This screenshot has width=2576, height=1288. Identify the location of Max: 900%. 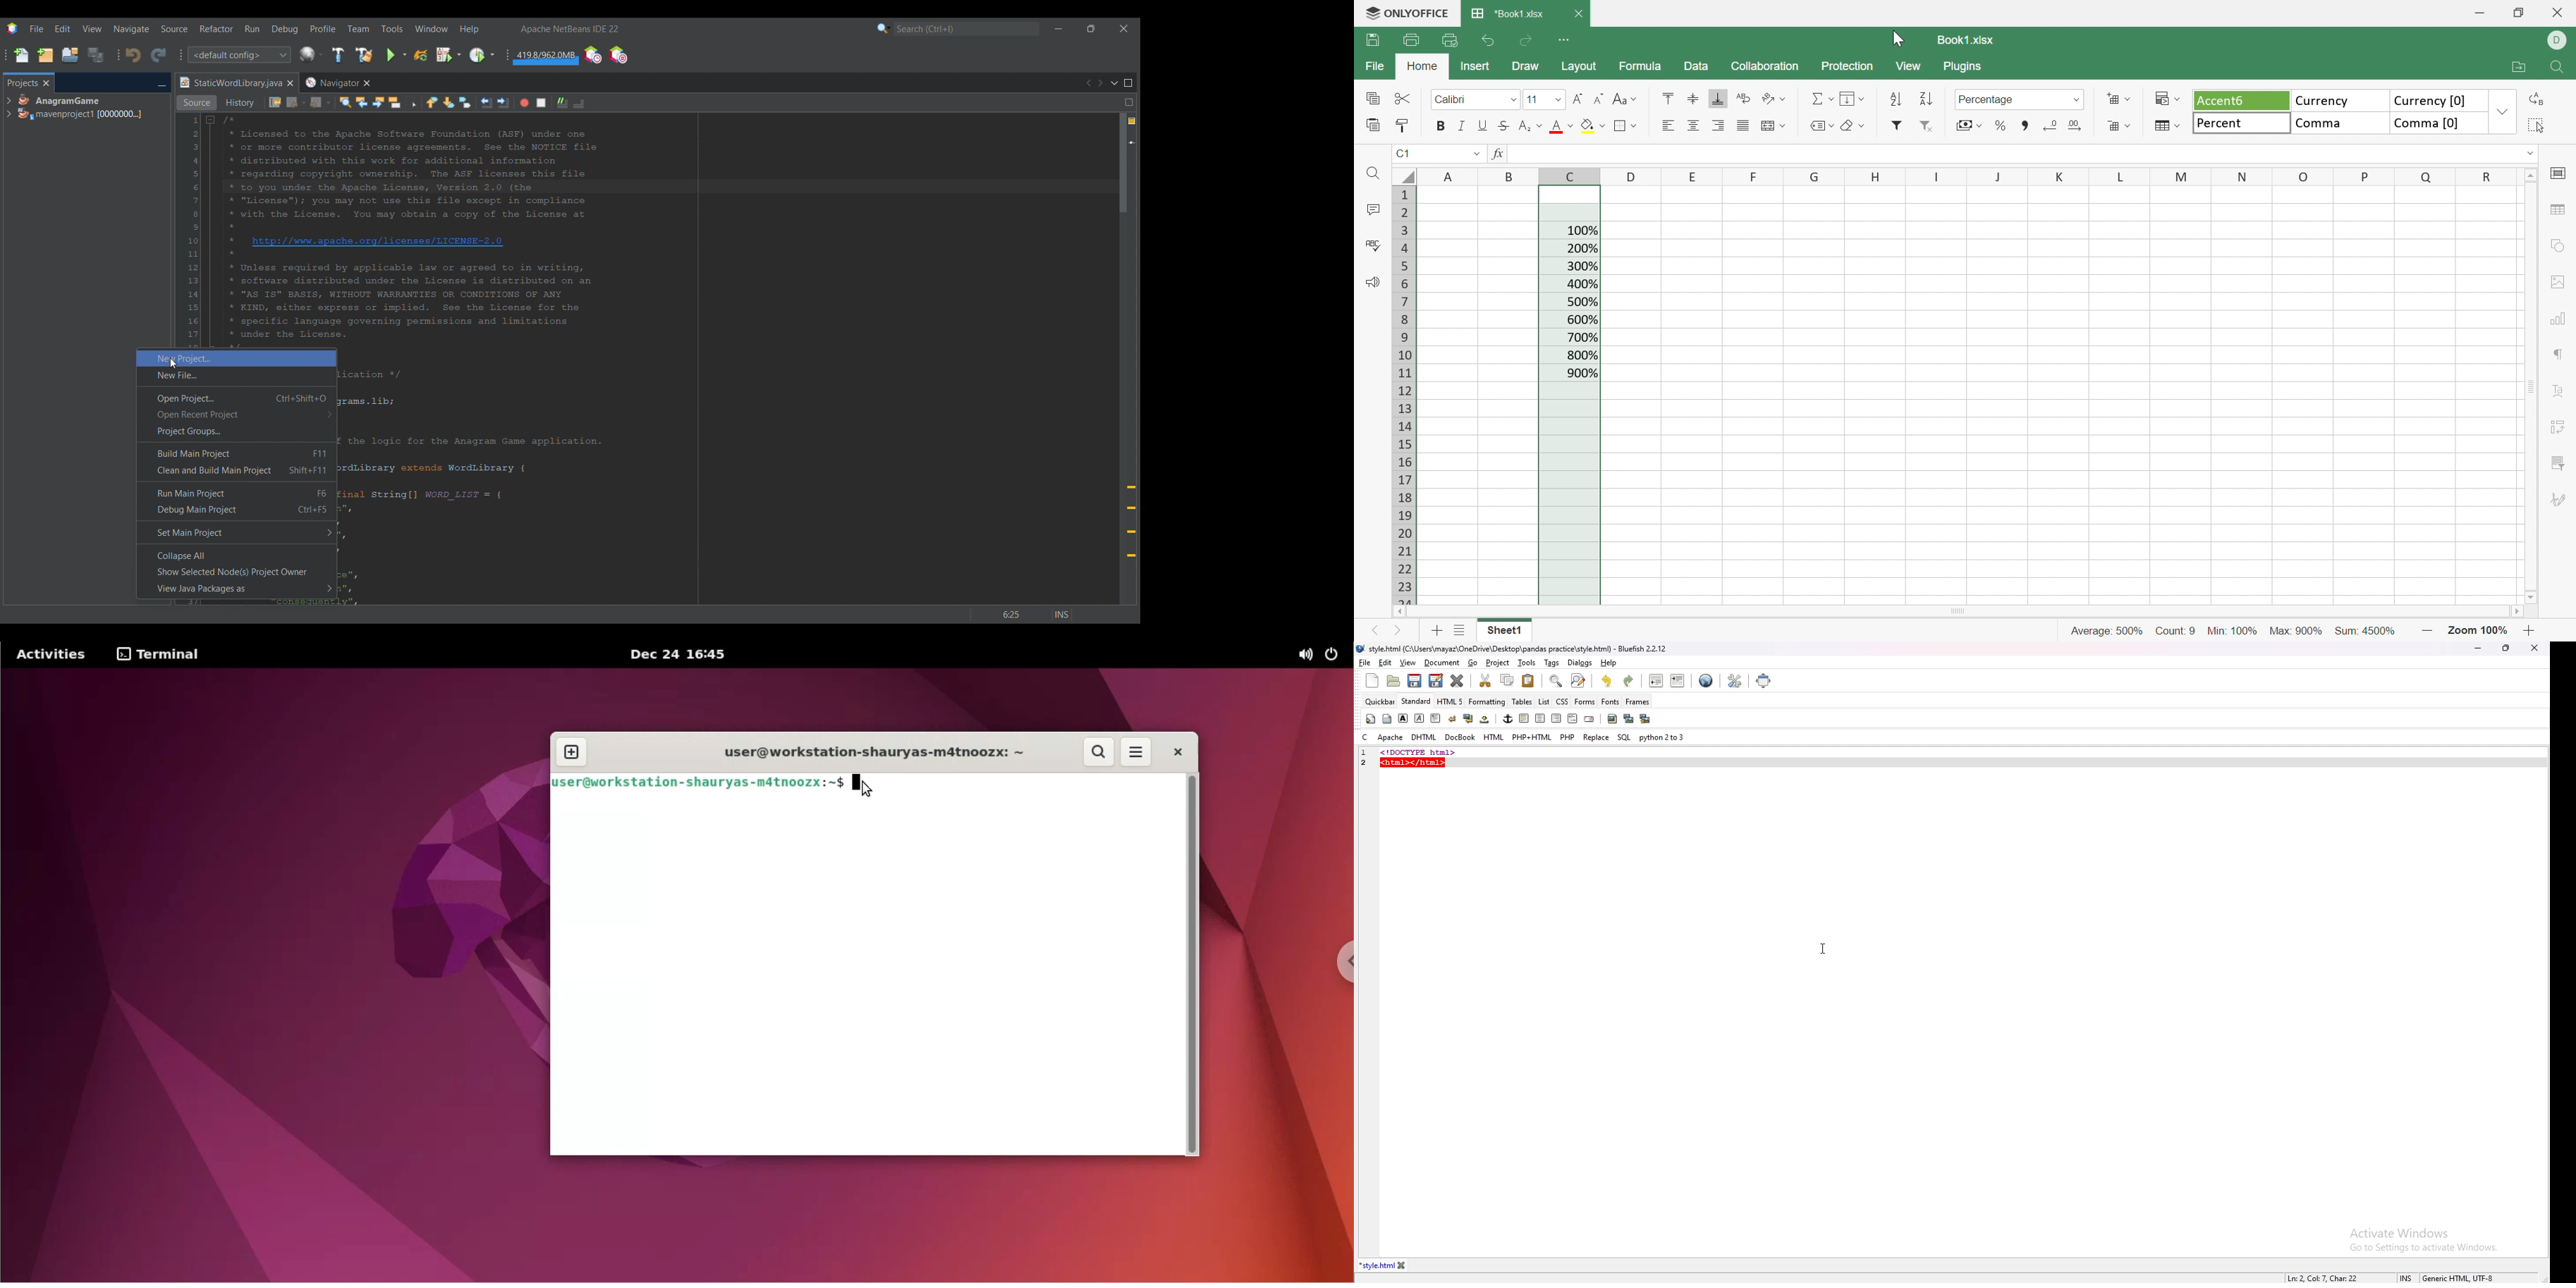
(2294, 631).